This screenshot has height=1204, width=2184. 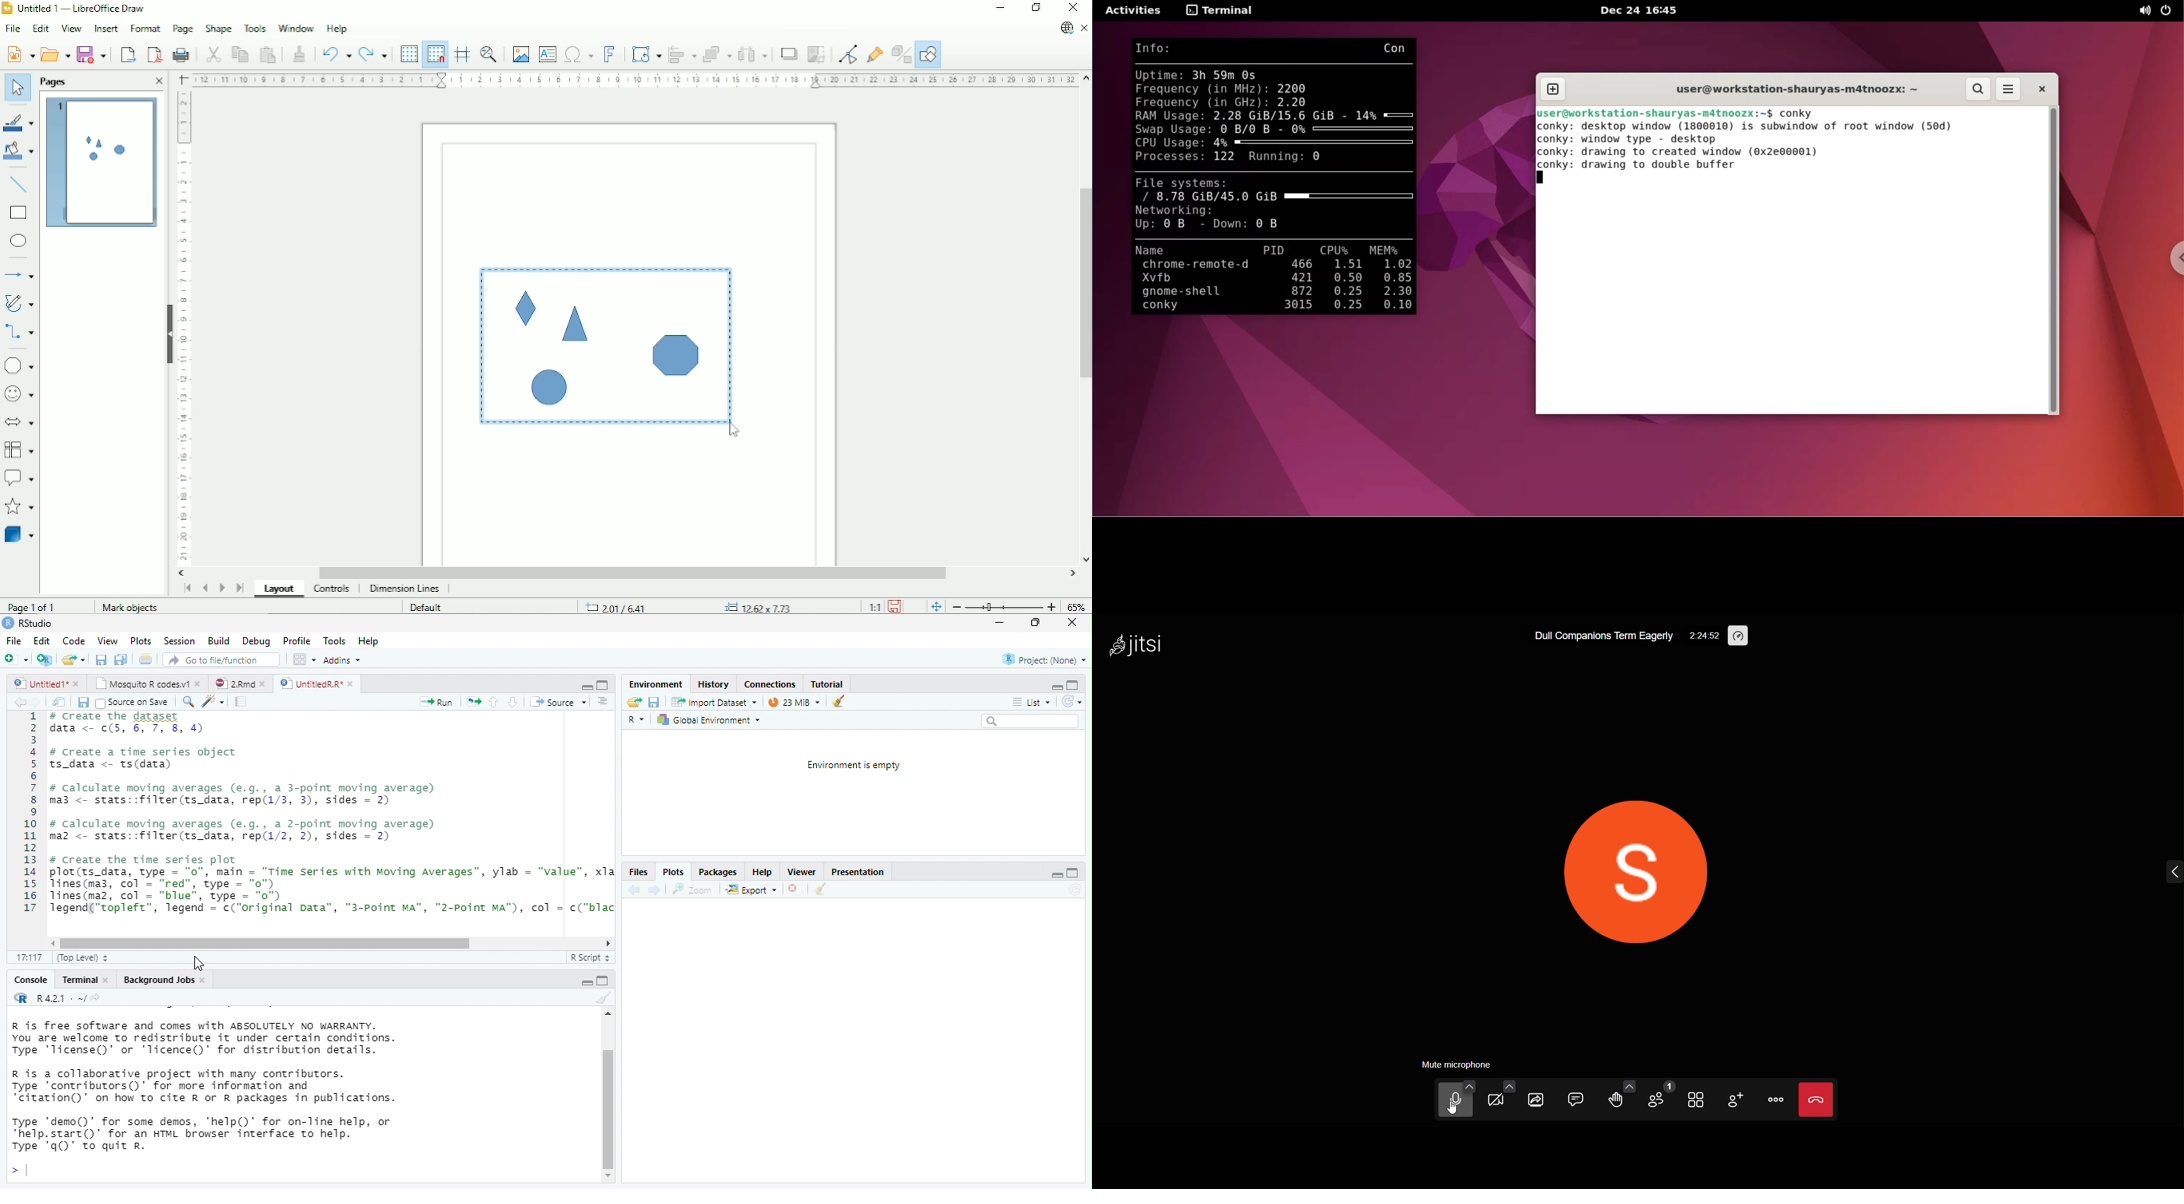 What do you see at coordinates (79, 980) in the screenshot?
I see `Terminal` at bounding box center [79, 980].